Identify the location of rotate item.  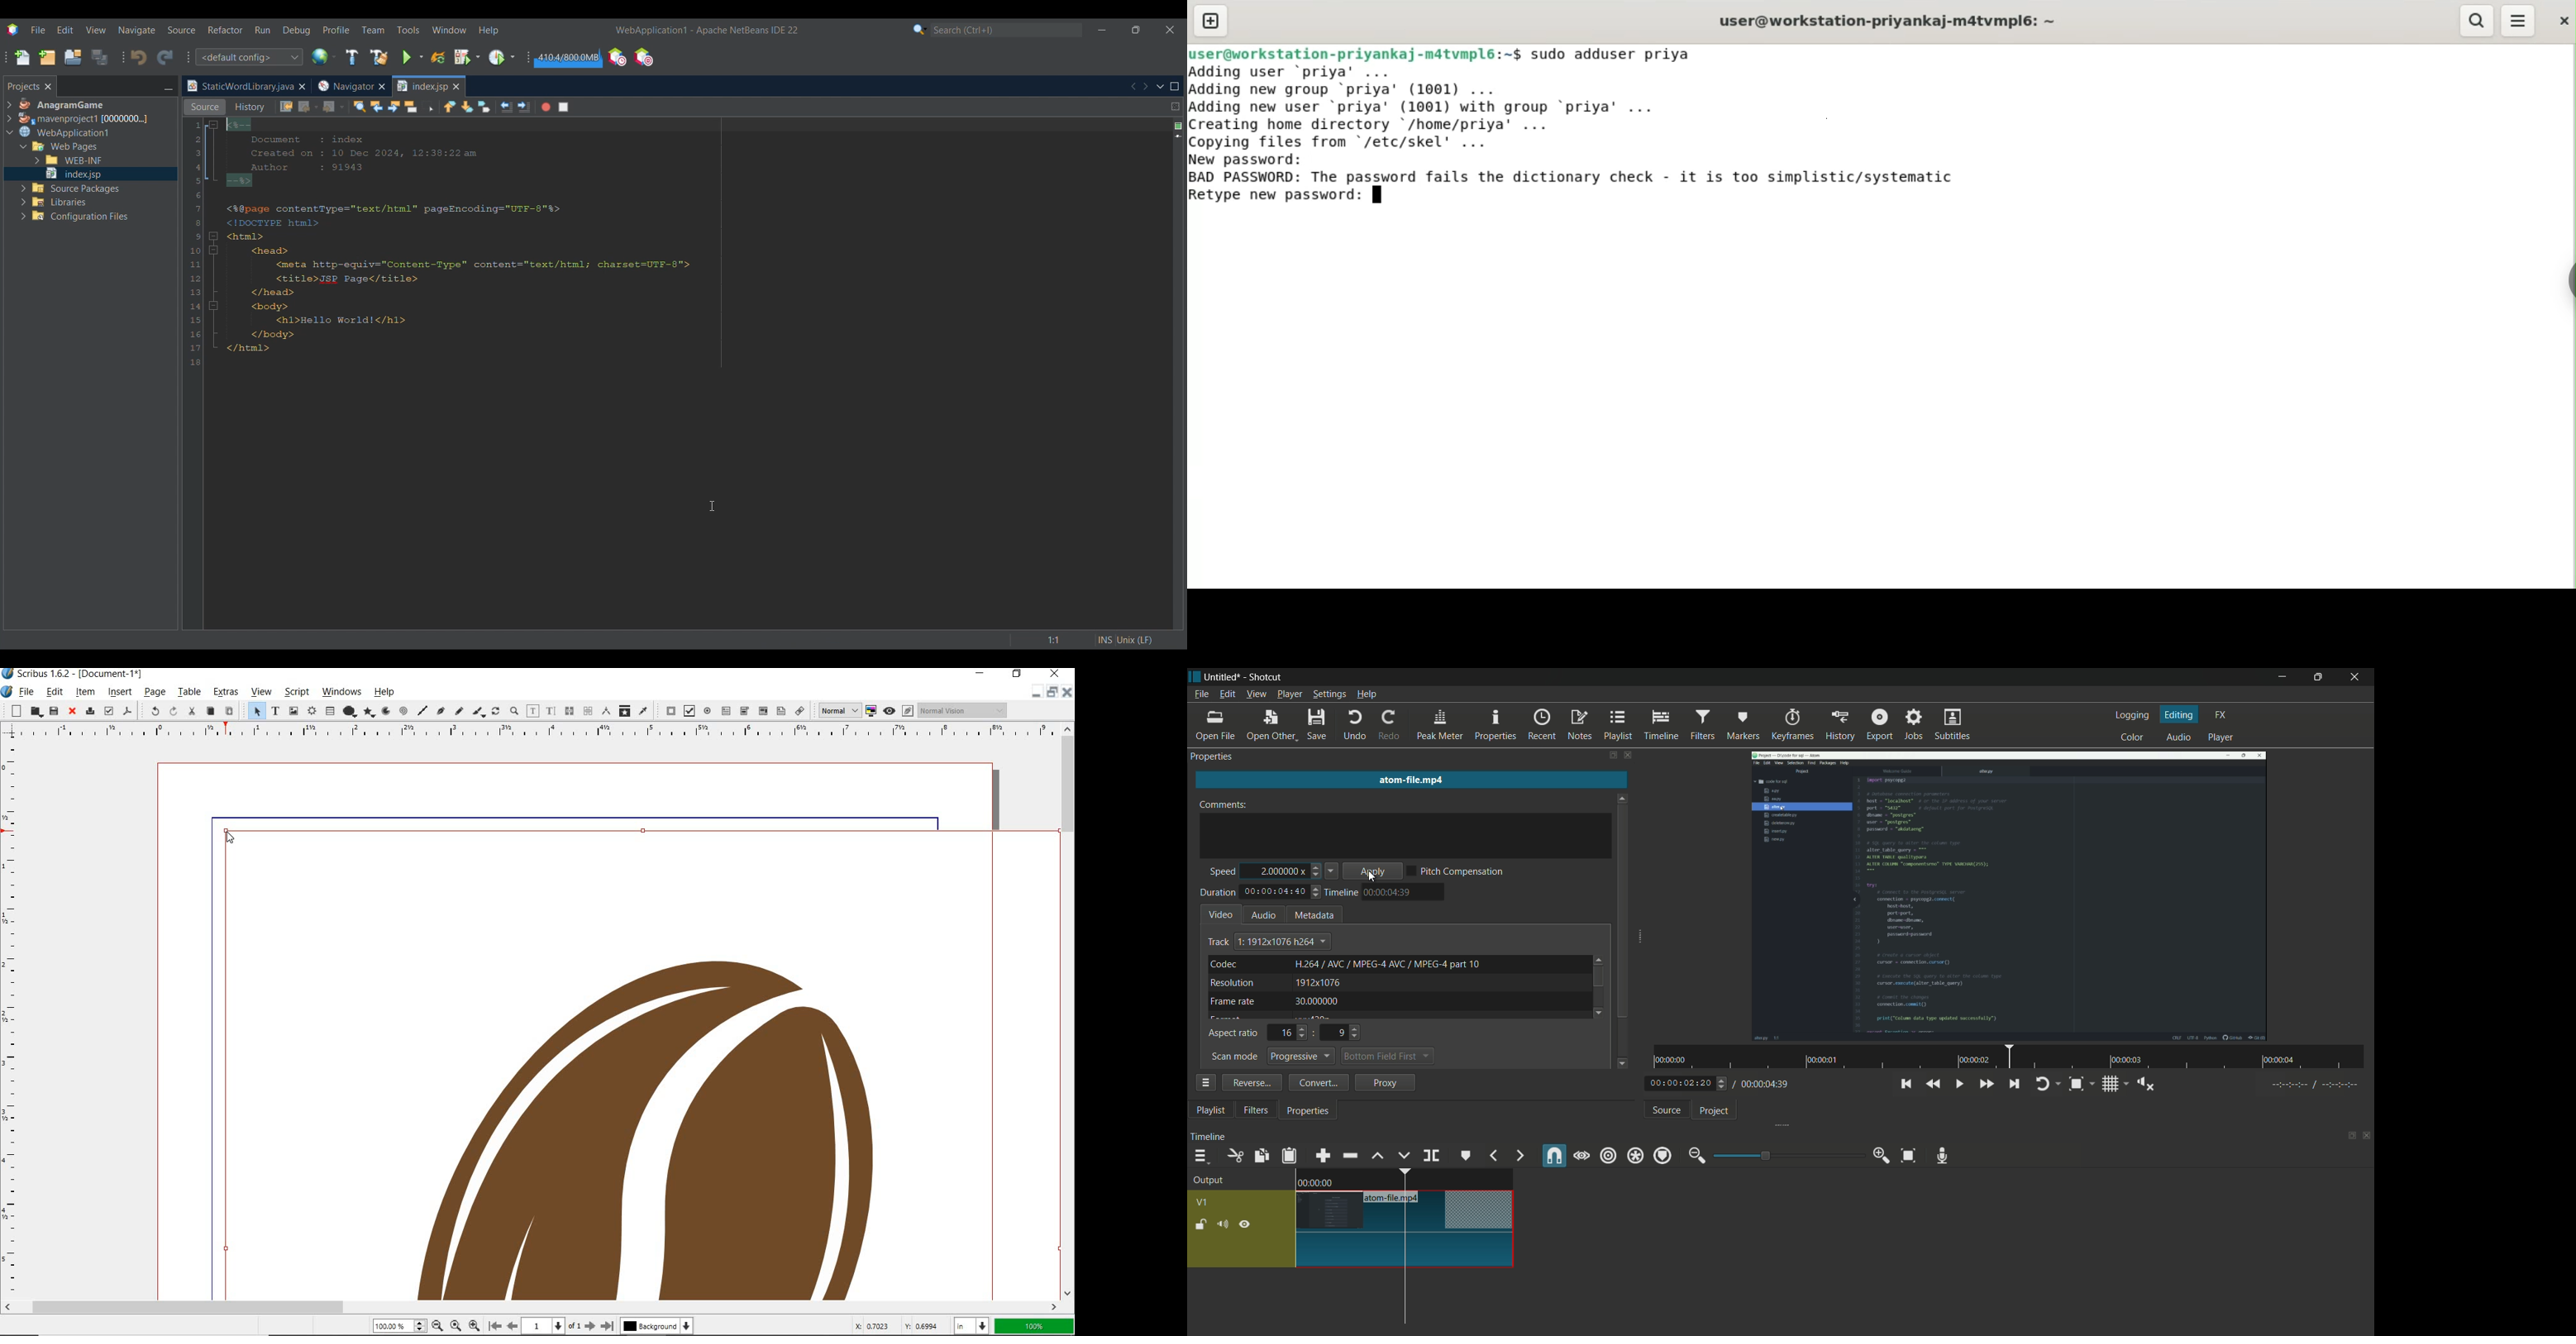
(496, 710).